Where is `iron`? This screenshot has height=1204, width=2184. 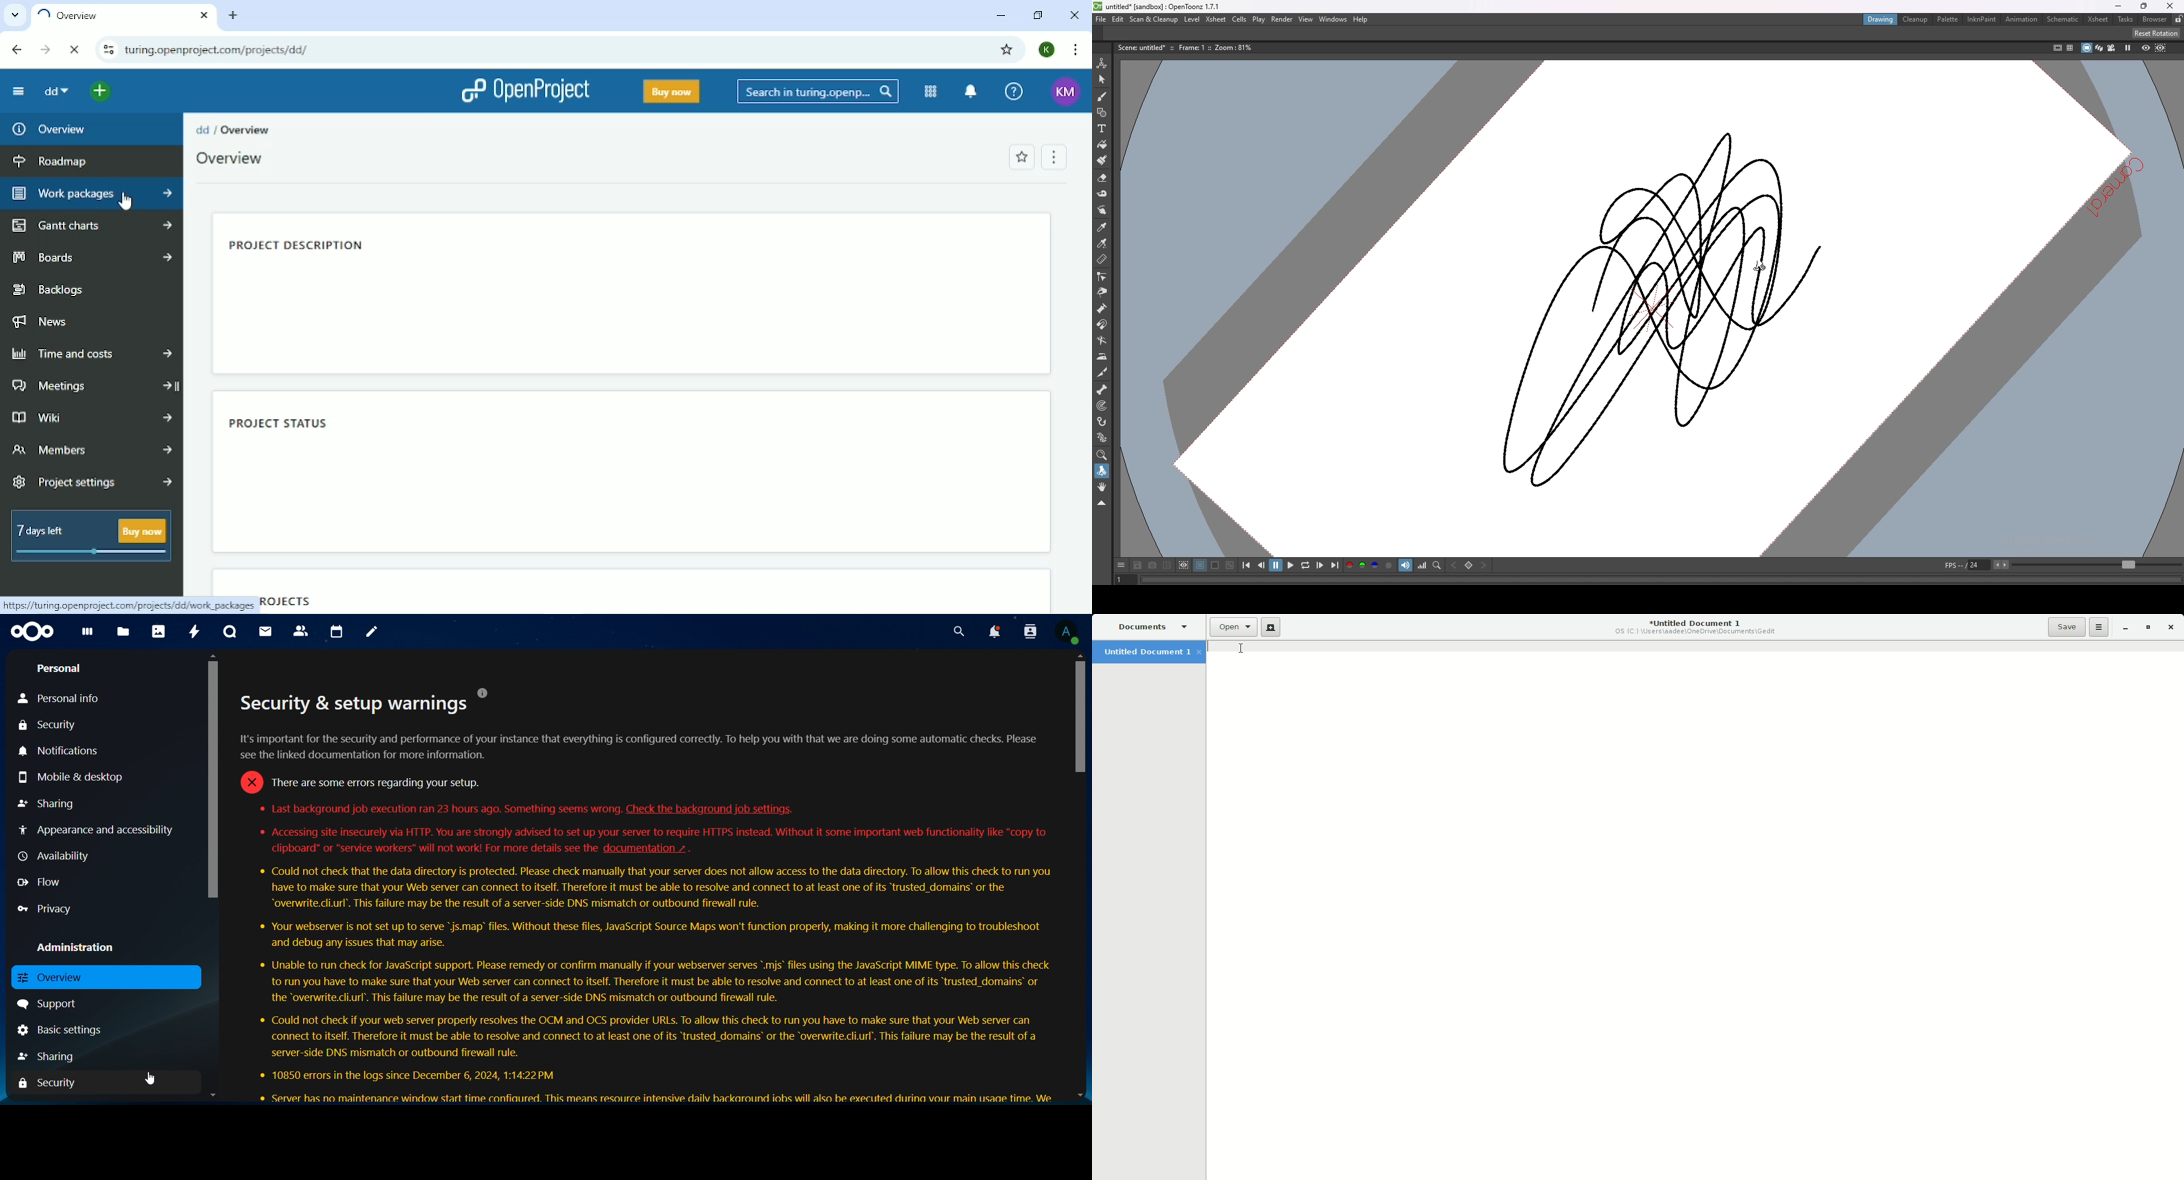 iron is located at coordinates (1102, 357).